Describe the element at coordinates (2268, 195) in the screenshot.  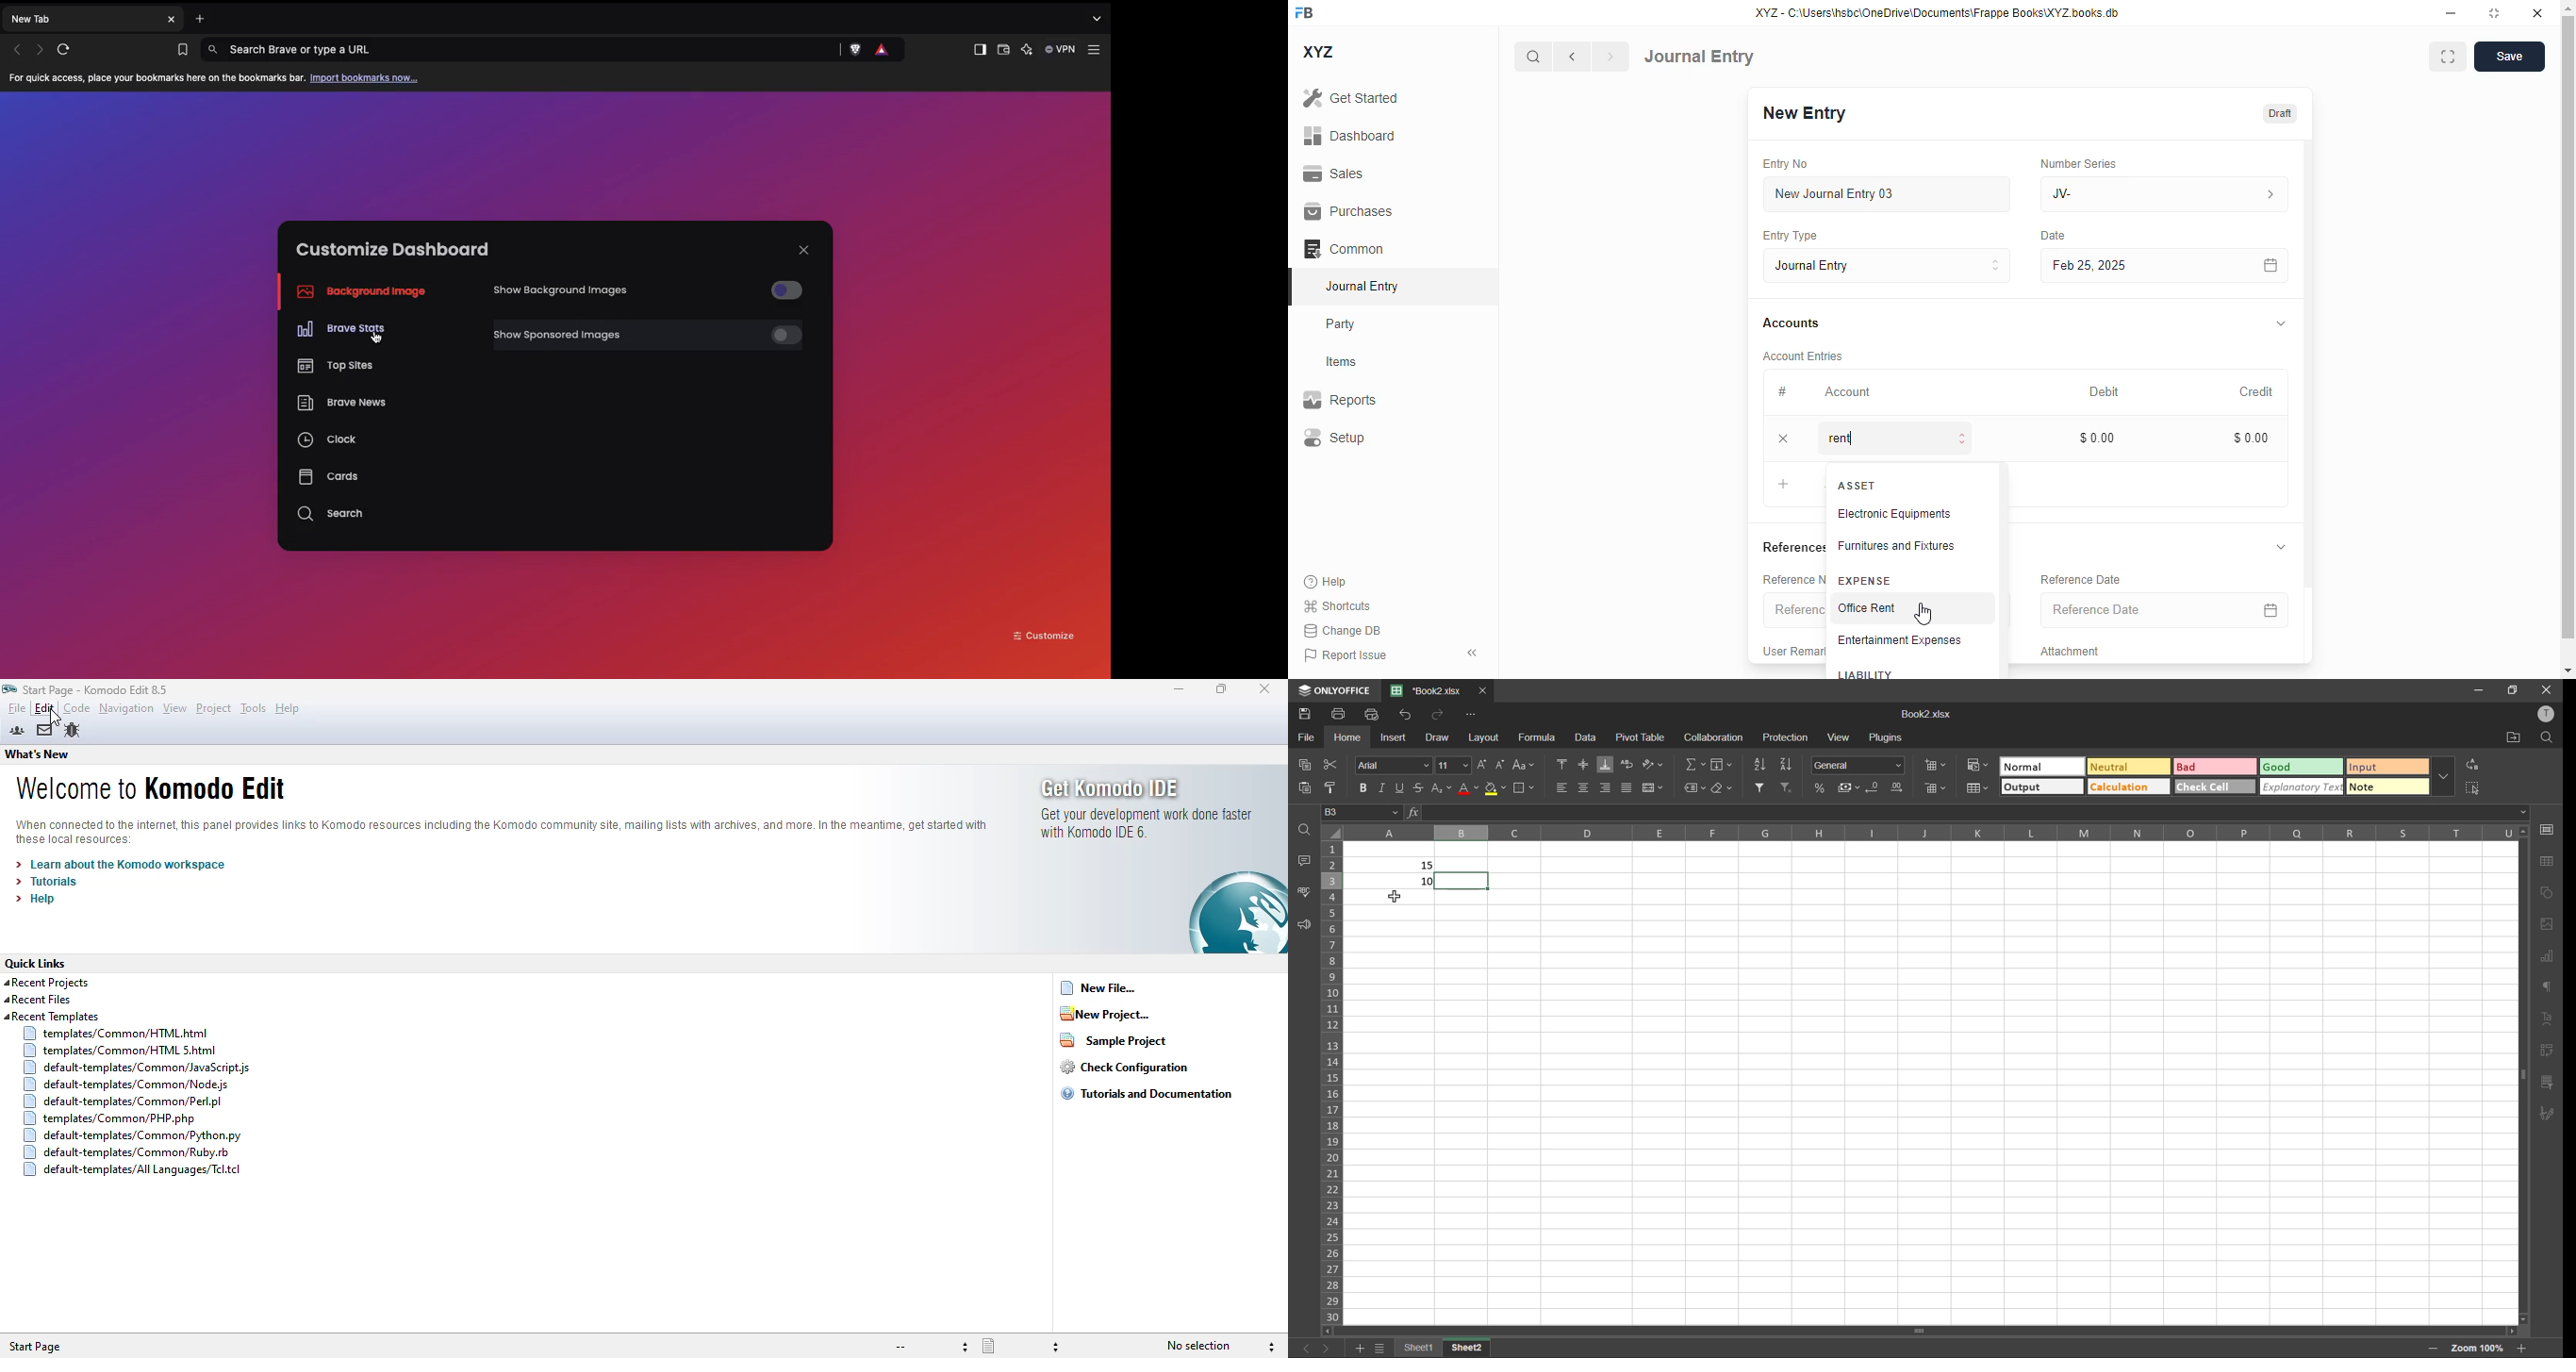
I see `number series information` at that location.